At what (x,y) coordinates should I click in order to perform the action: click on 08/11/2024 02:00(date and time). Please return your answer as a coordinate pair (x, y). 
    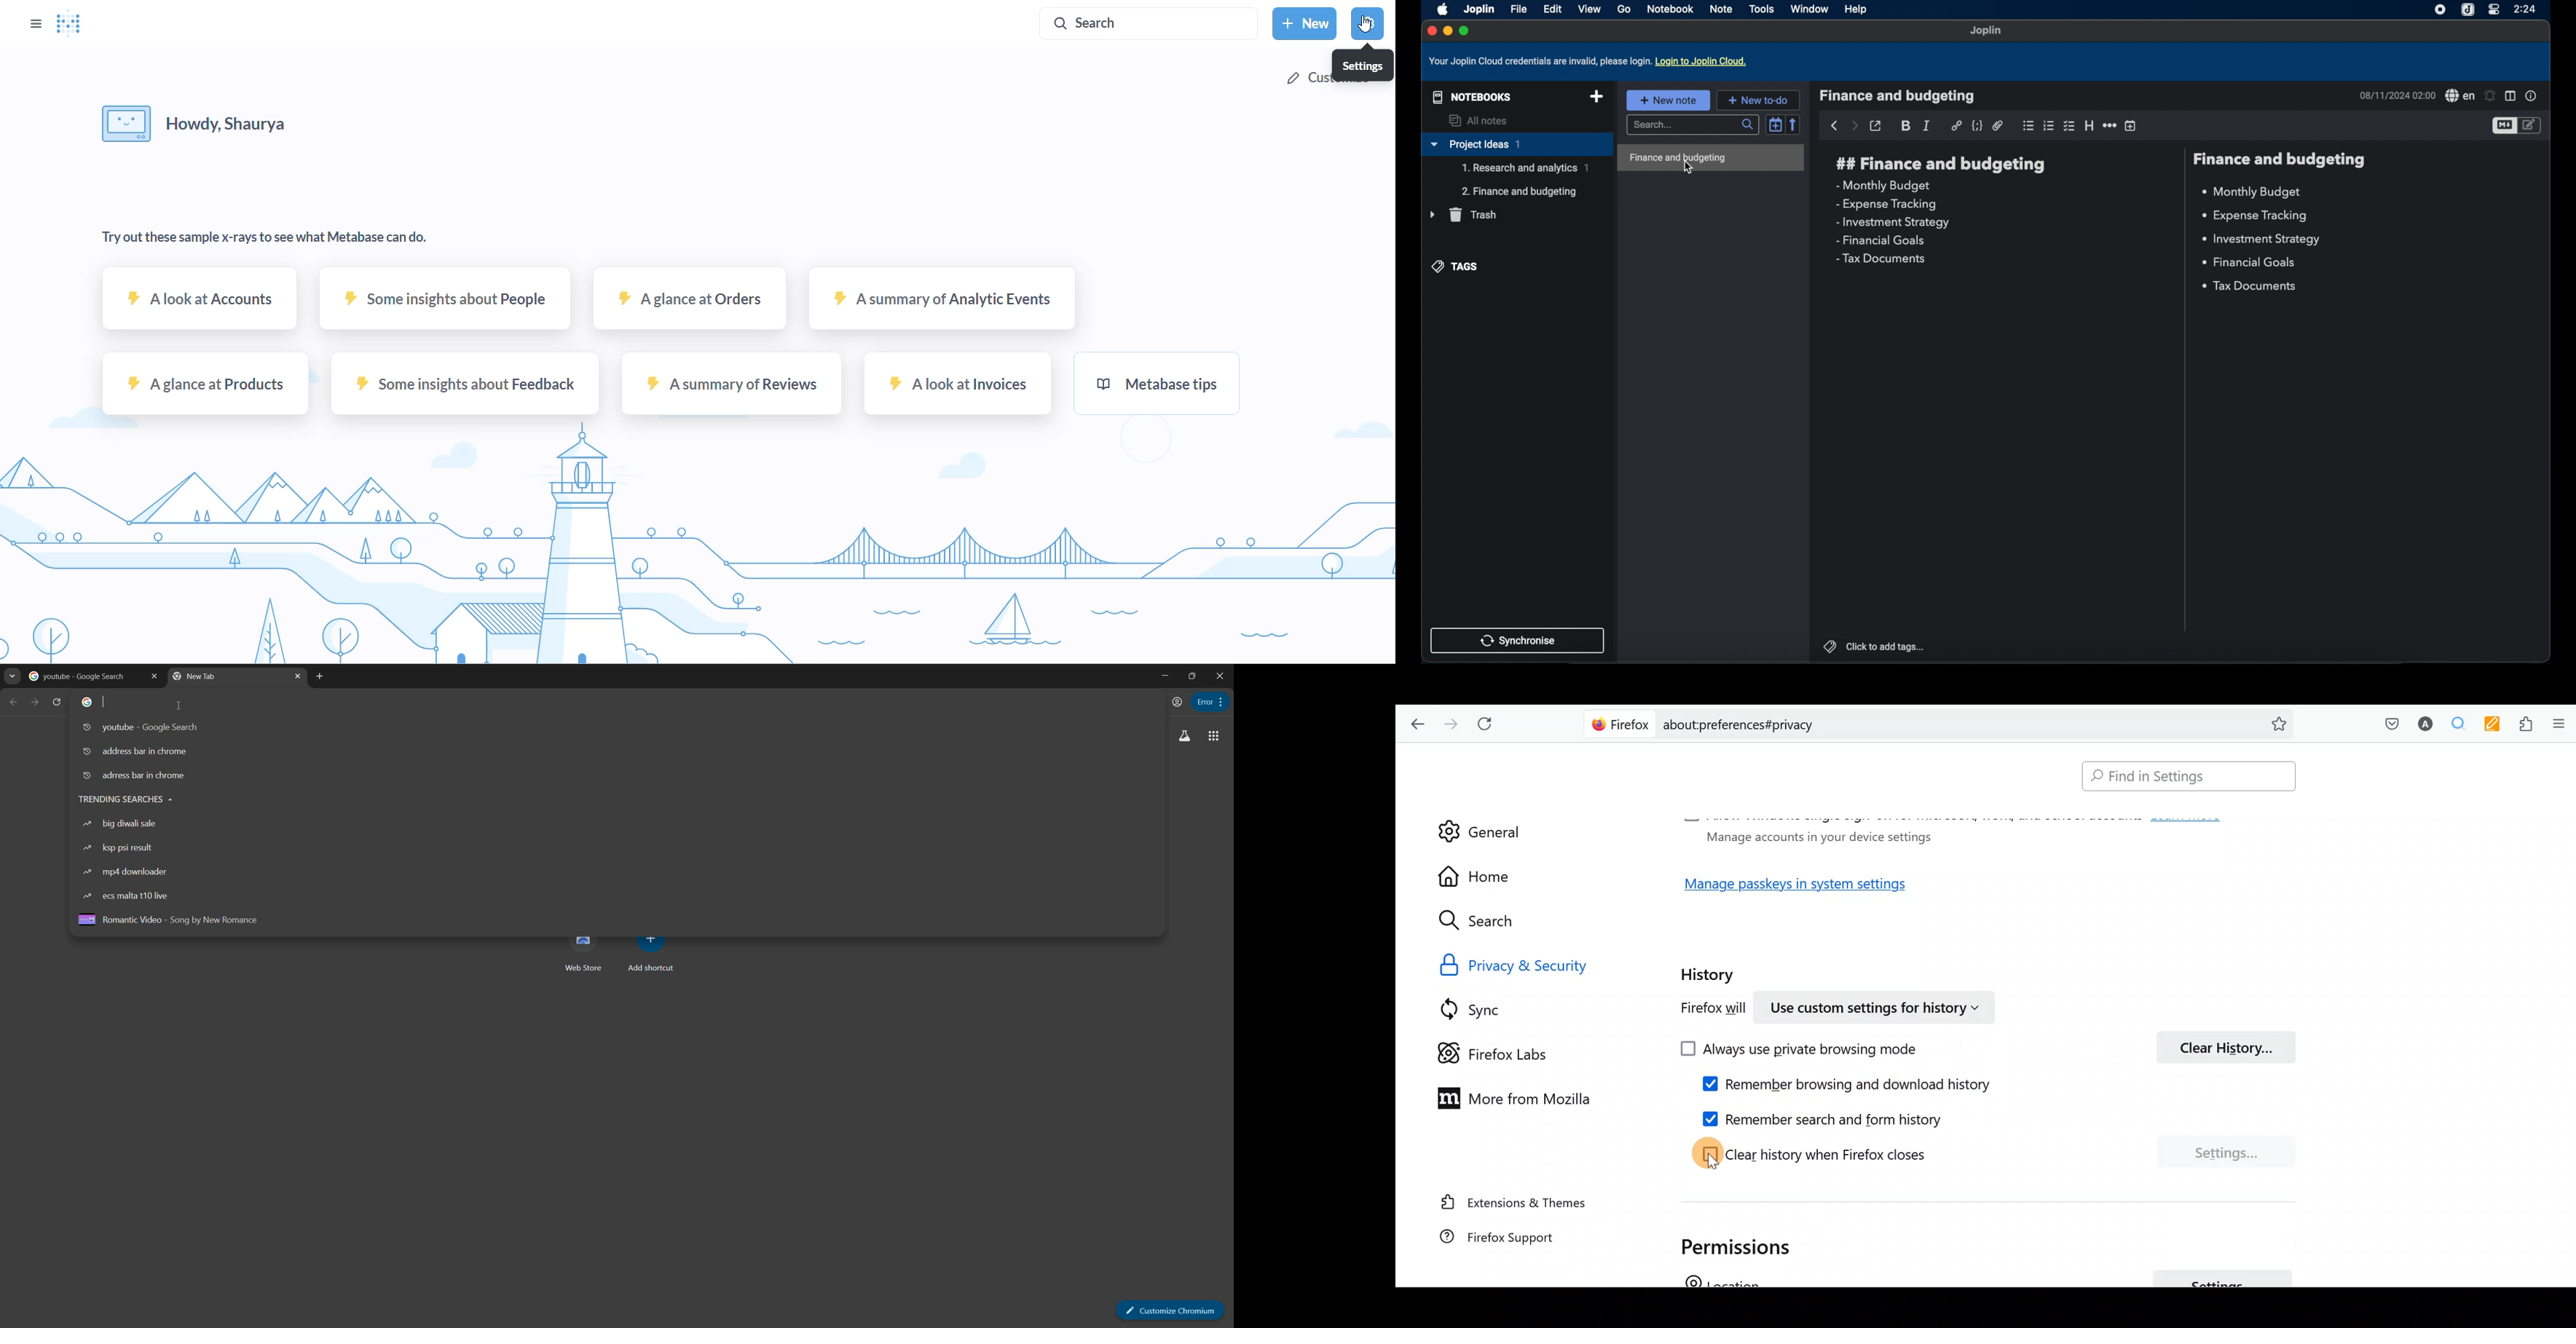
    Looking at the image, I should click on (2396, 95).